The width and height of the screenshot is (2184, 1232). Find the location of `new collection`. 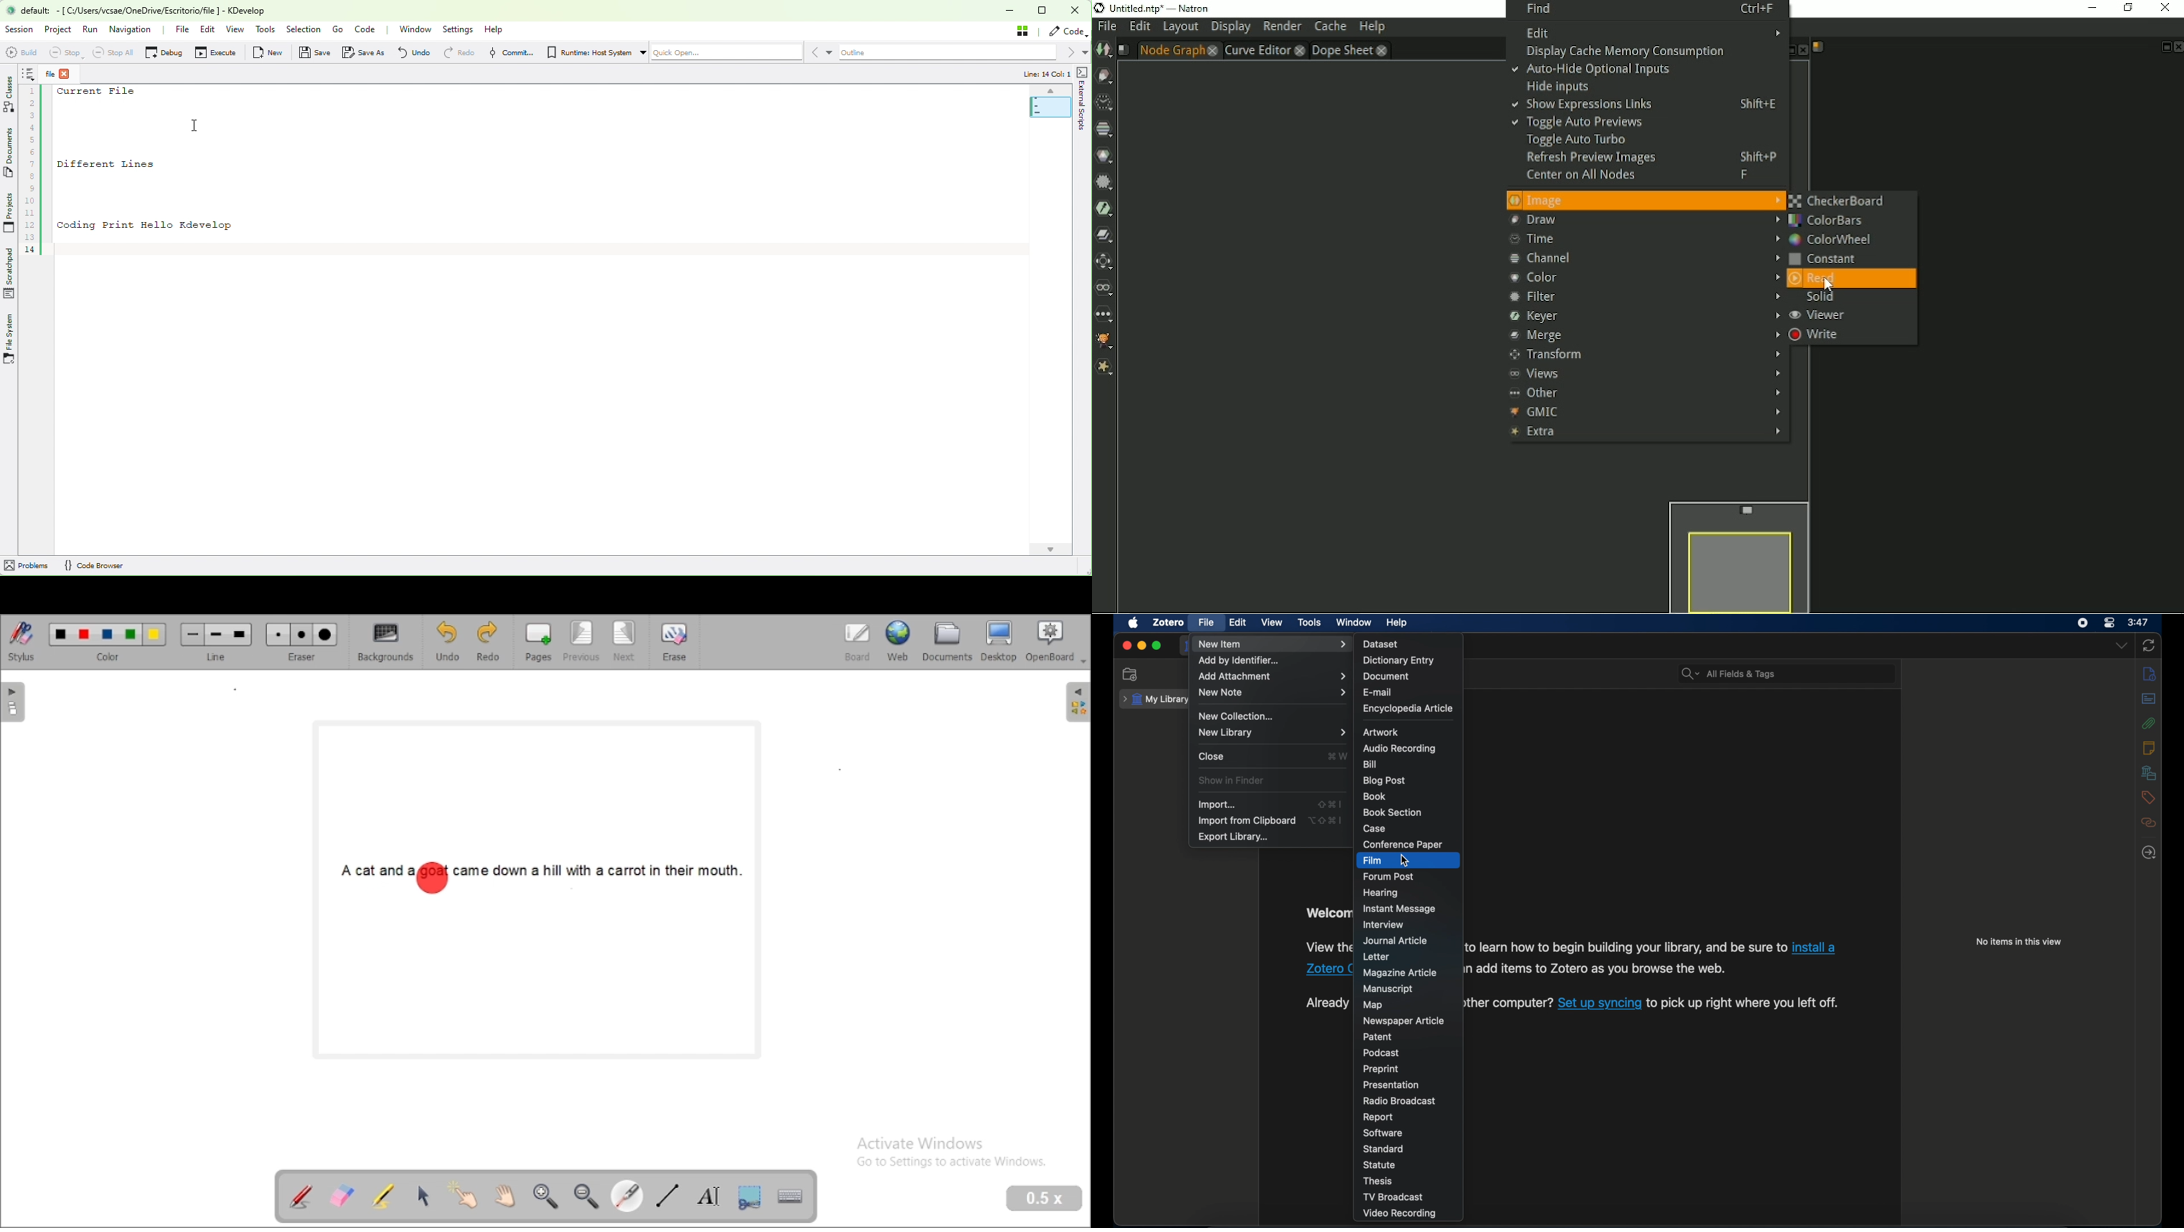

new collection is located at coordinates (1130, 674).